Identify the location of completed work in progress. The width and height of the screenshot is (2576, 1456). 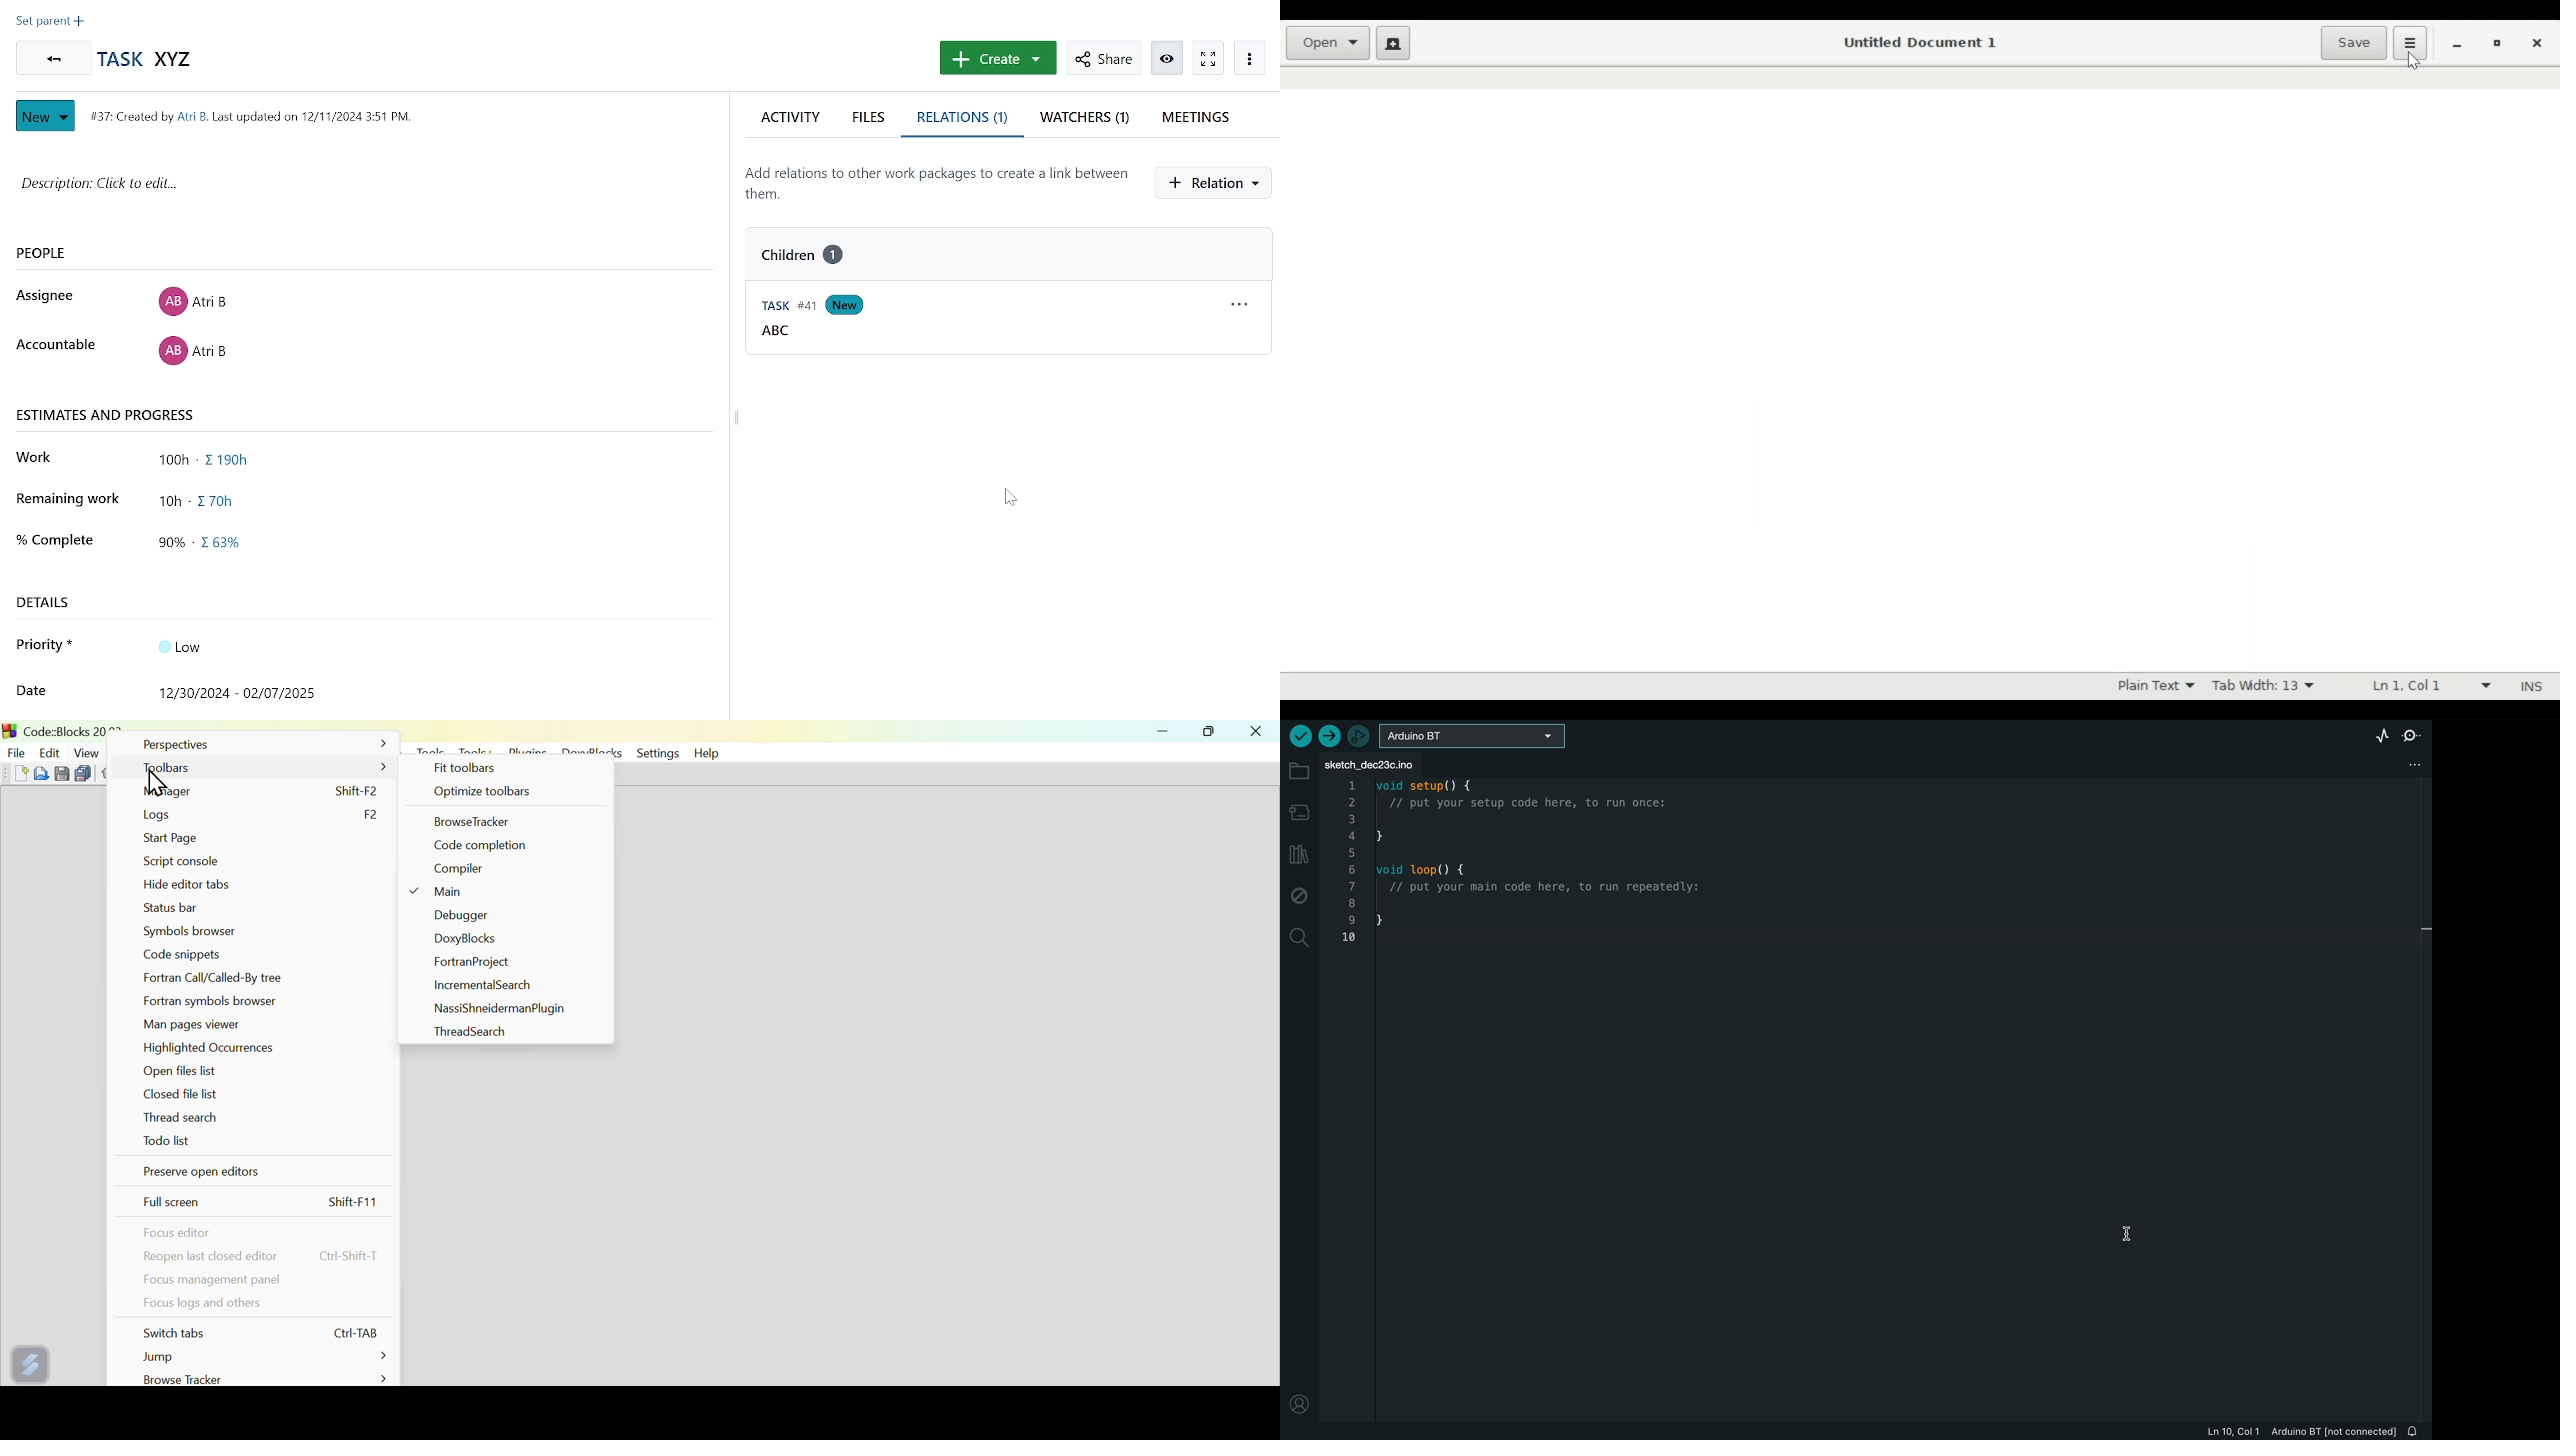
(209, 545).